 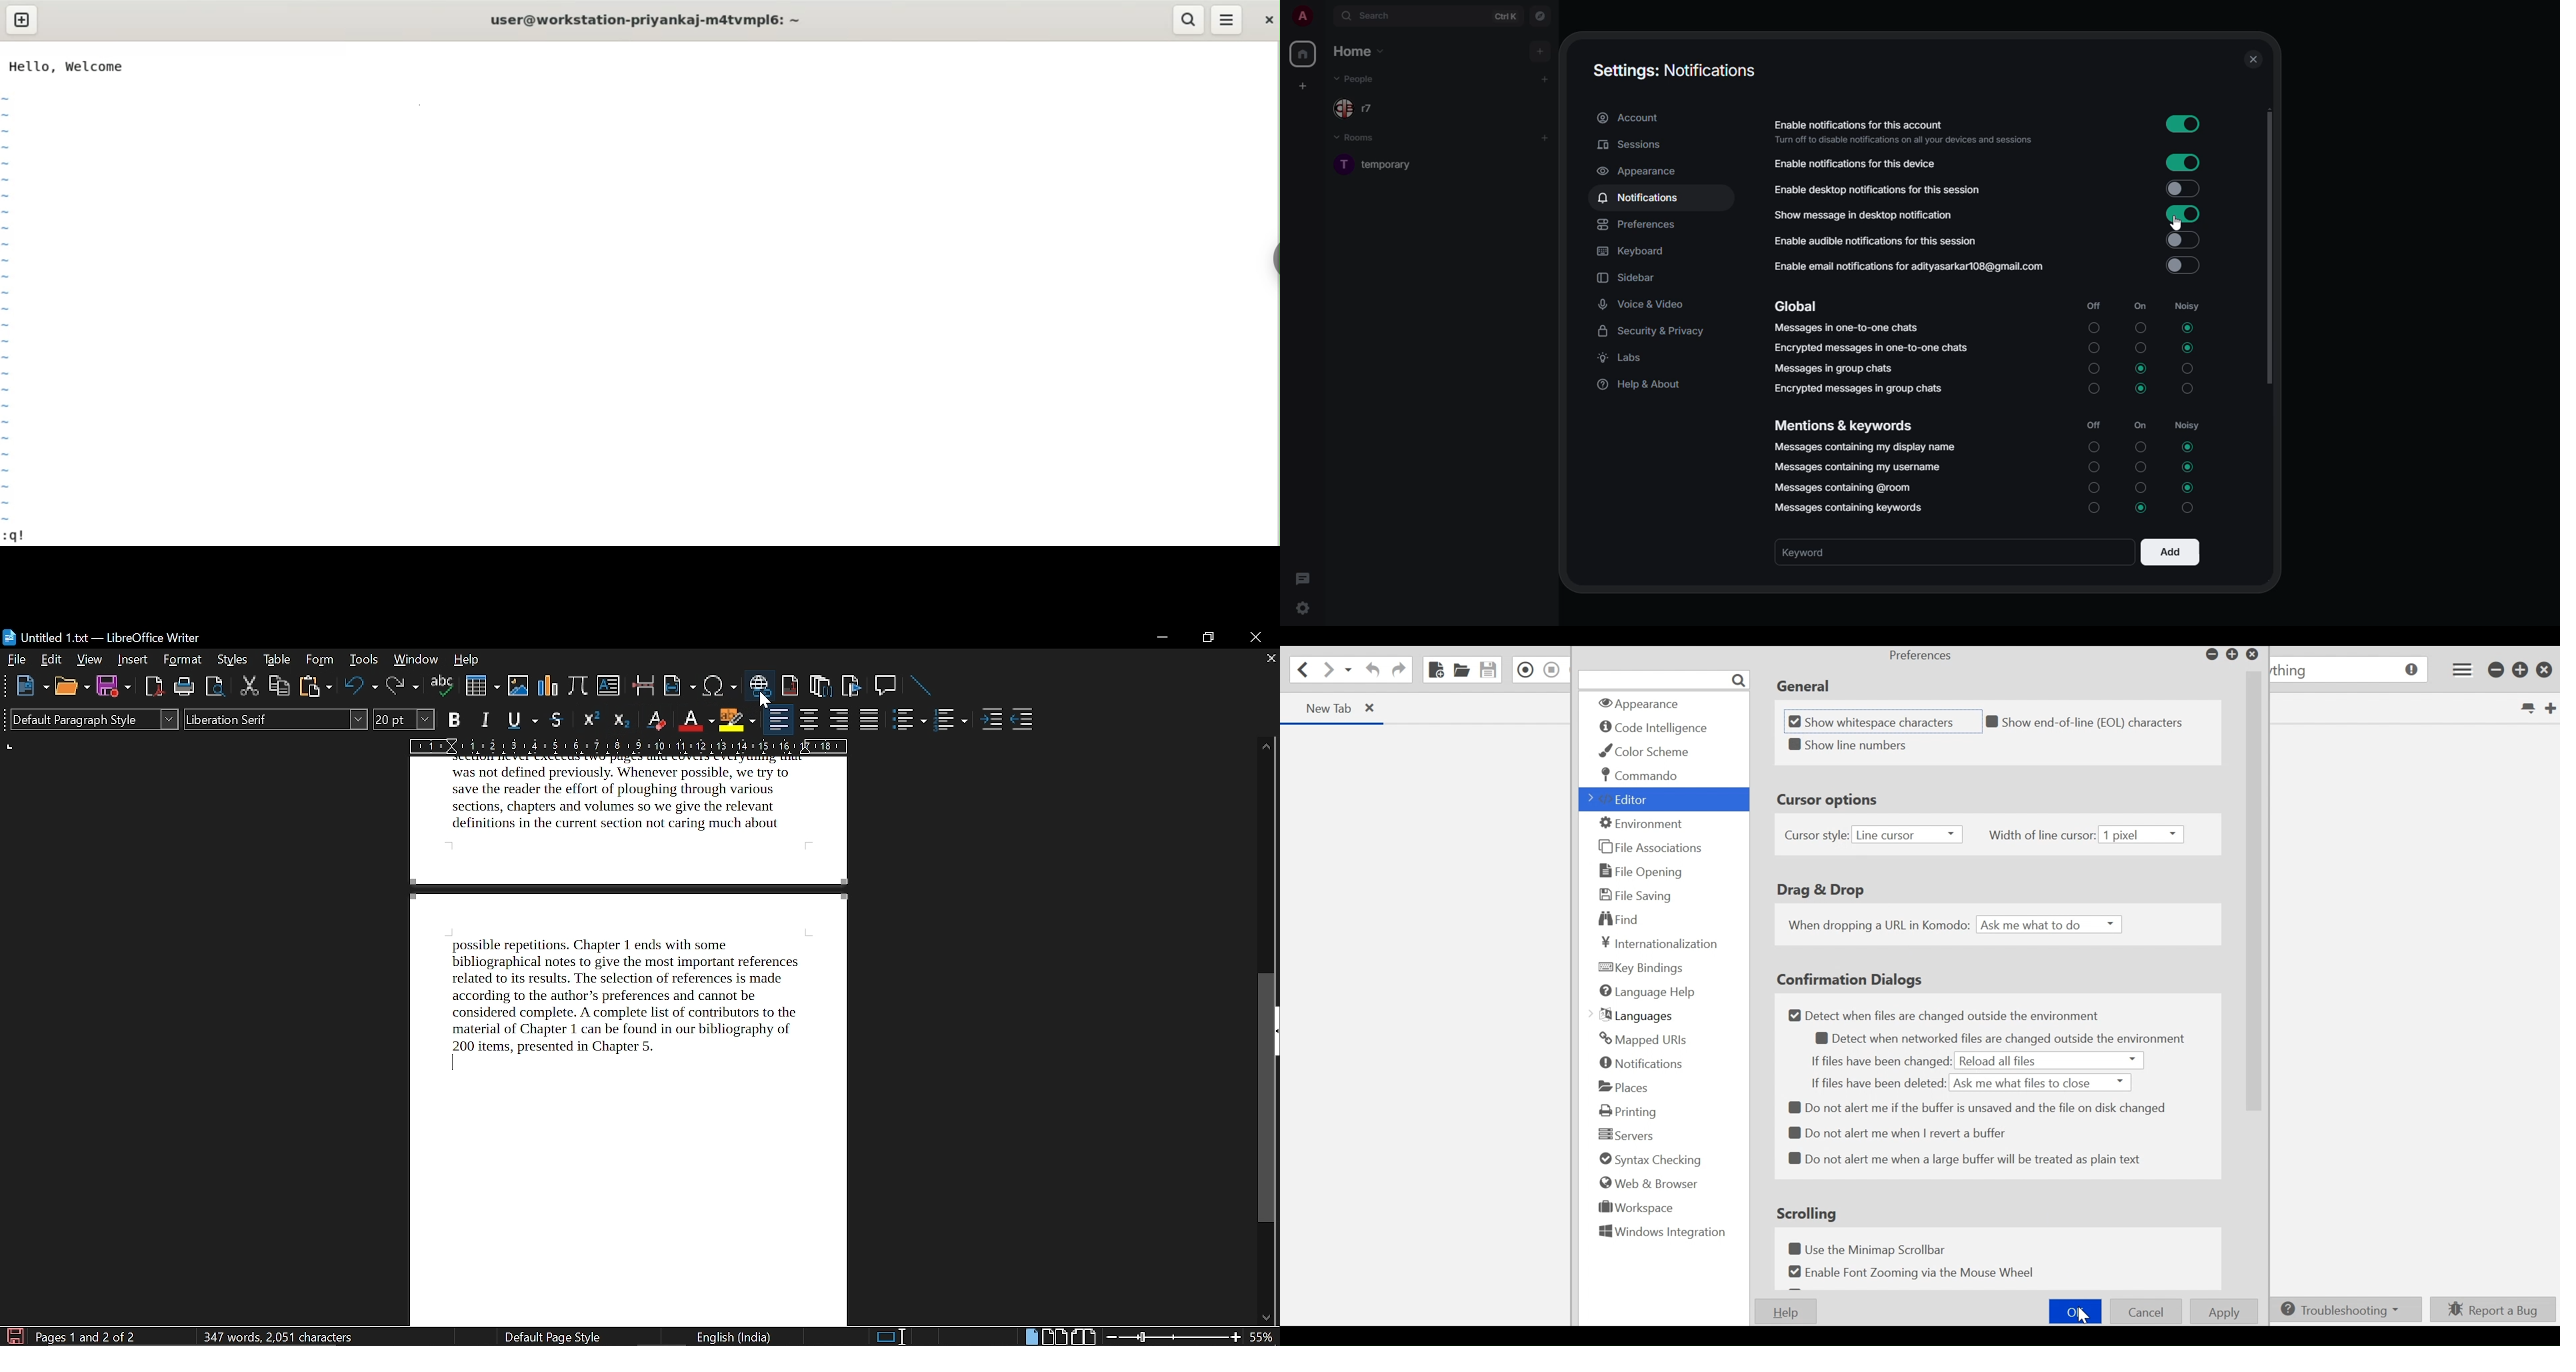 I want to click on home, so click(x=1305, y=54).